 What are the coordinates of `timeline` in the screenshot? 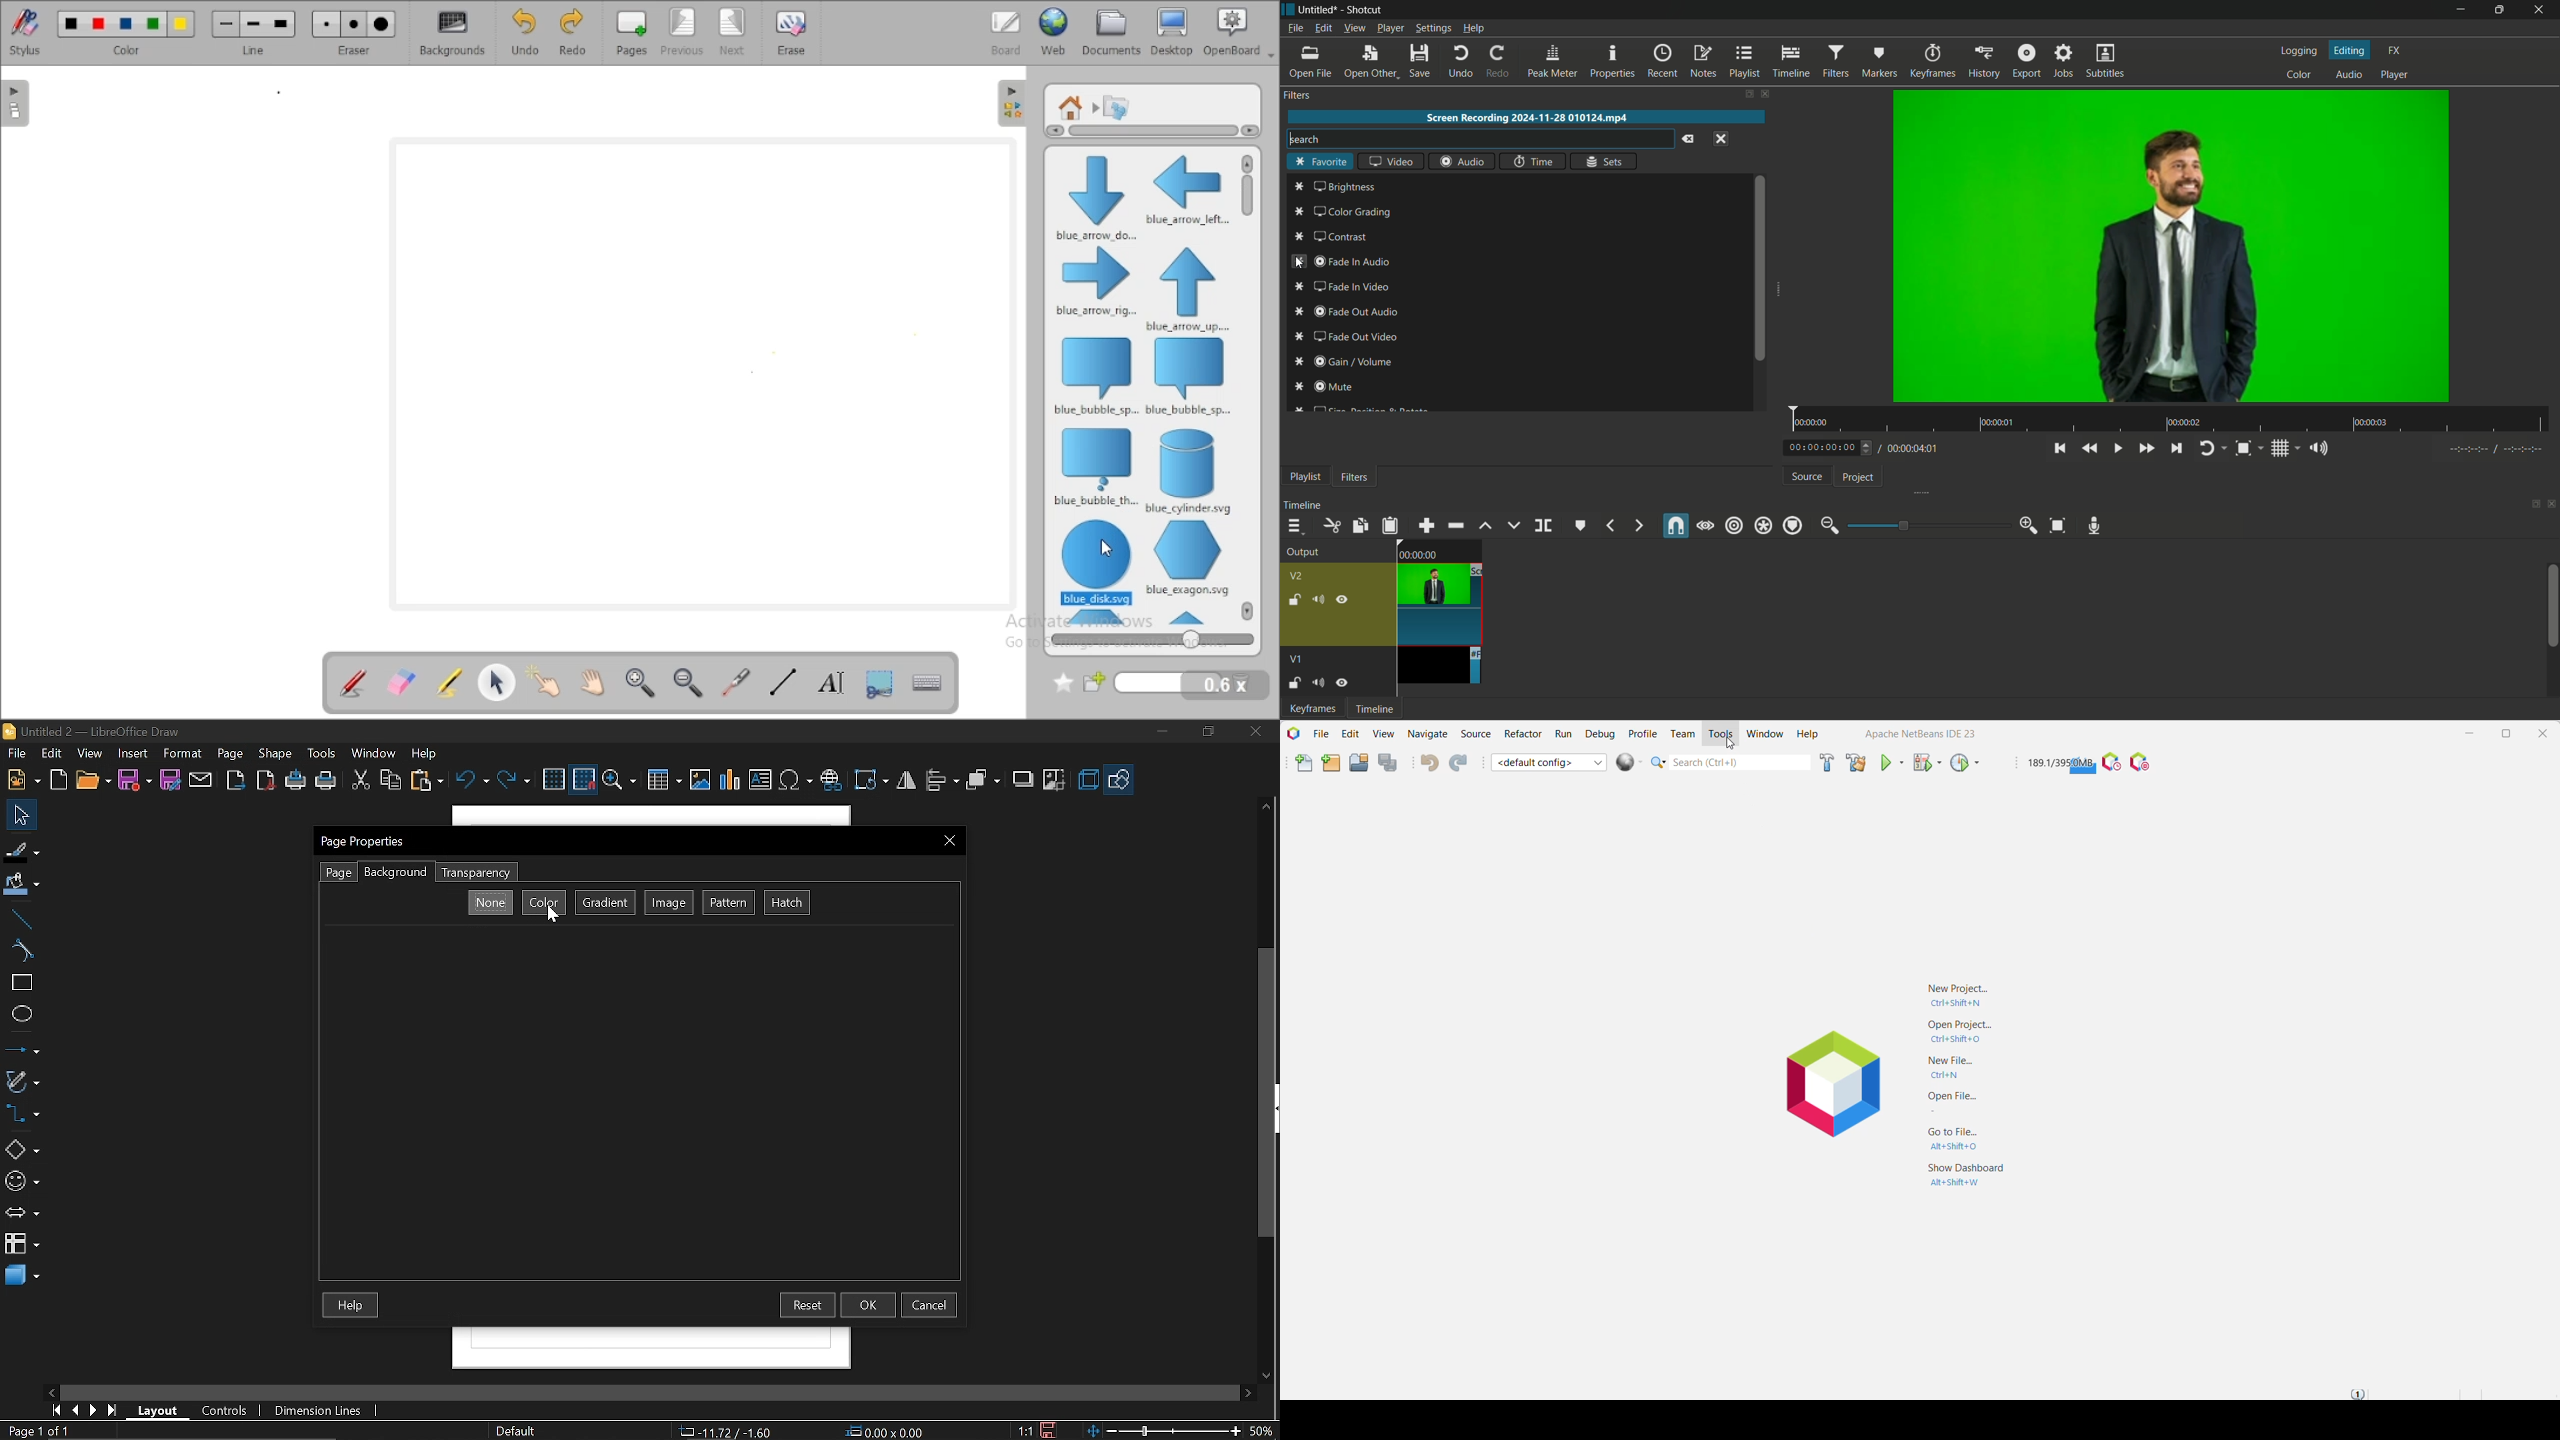 It's located at (1791, 62).